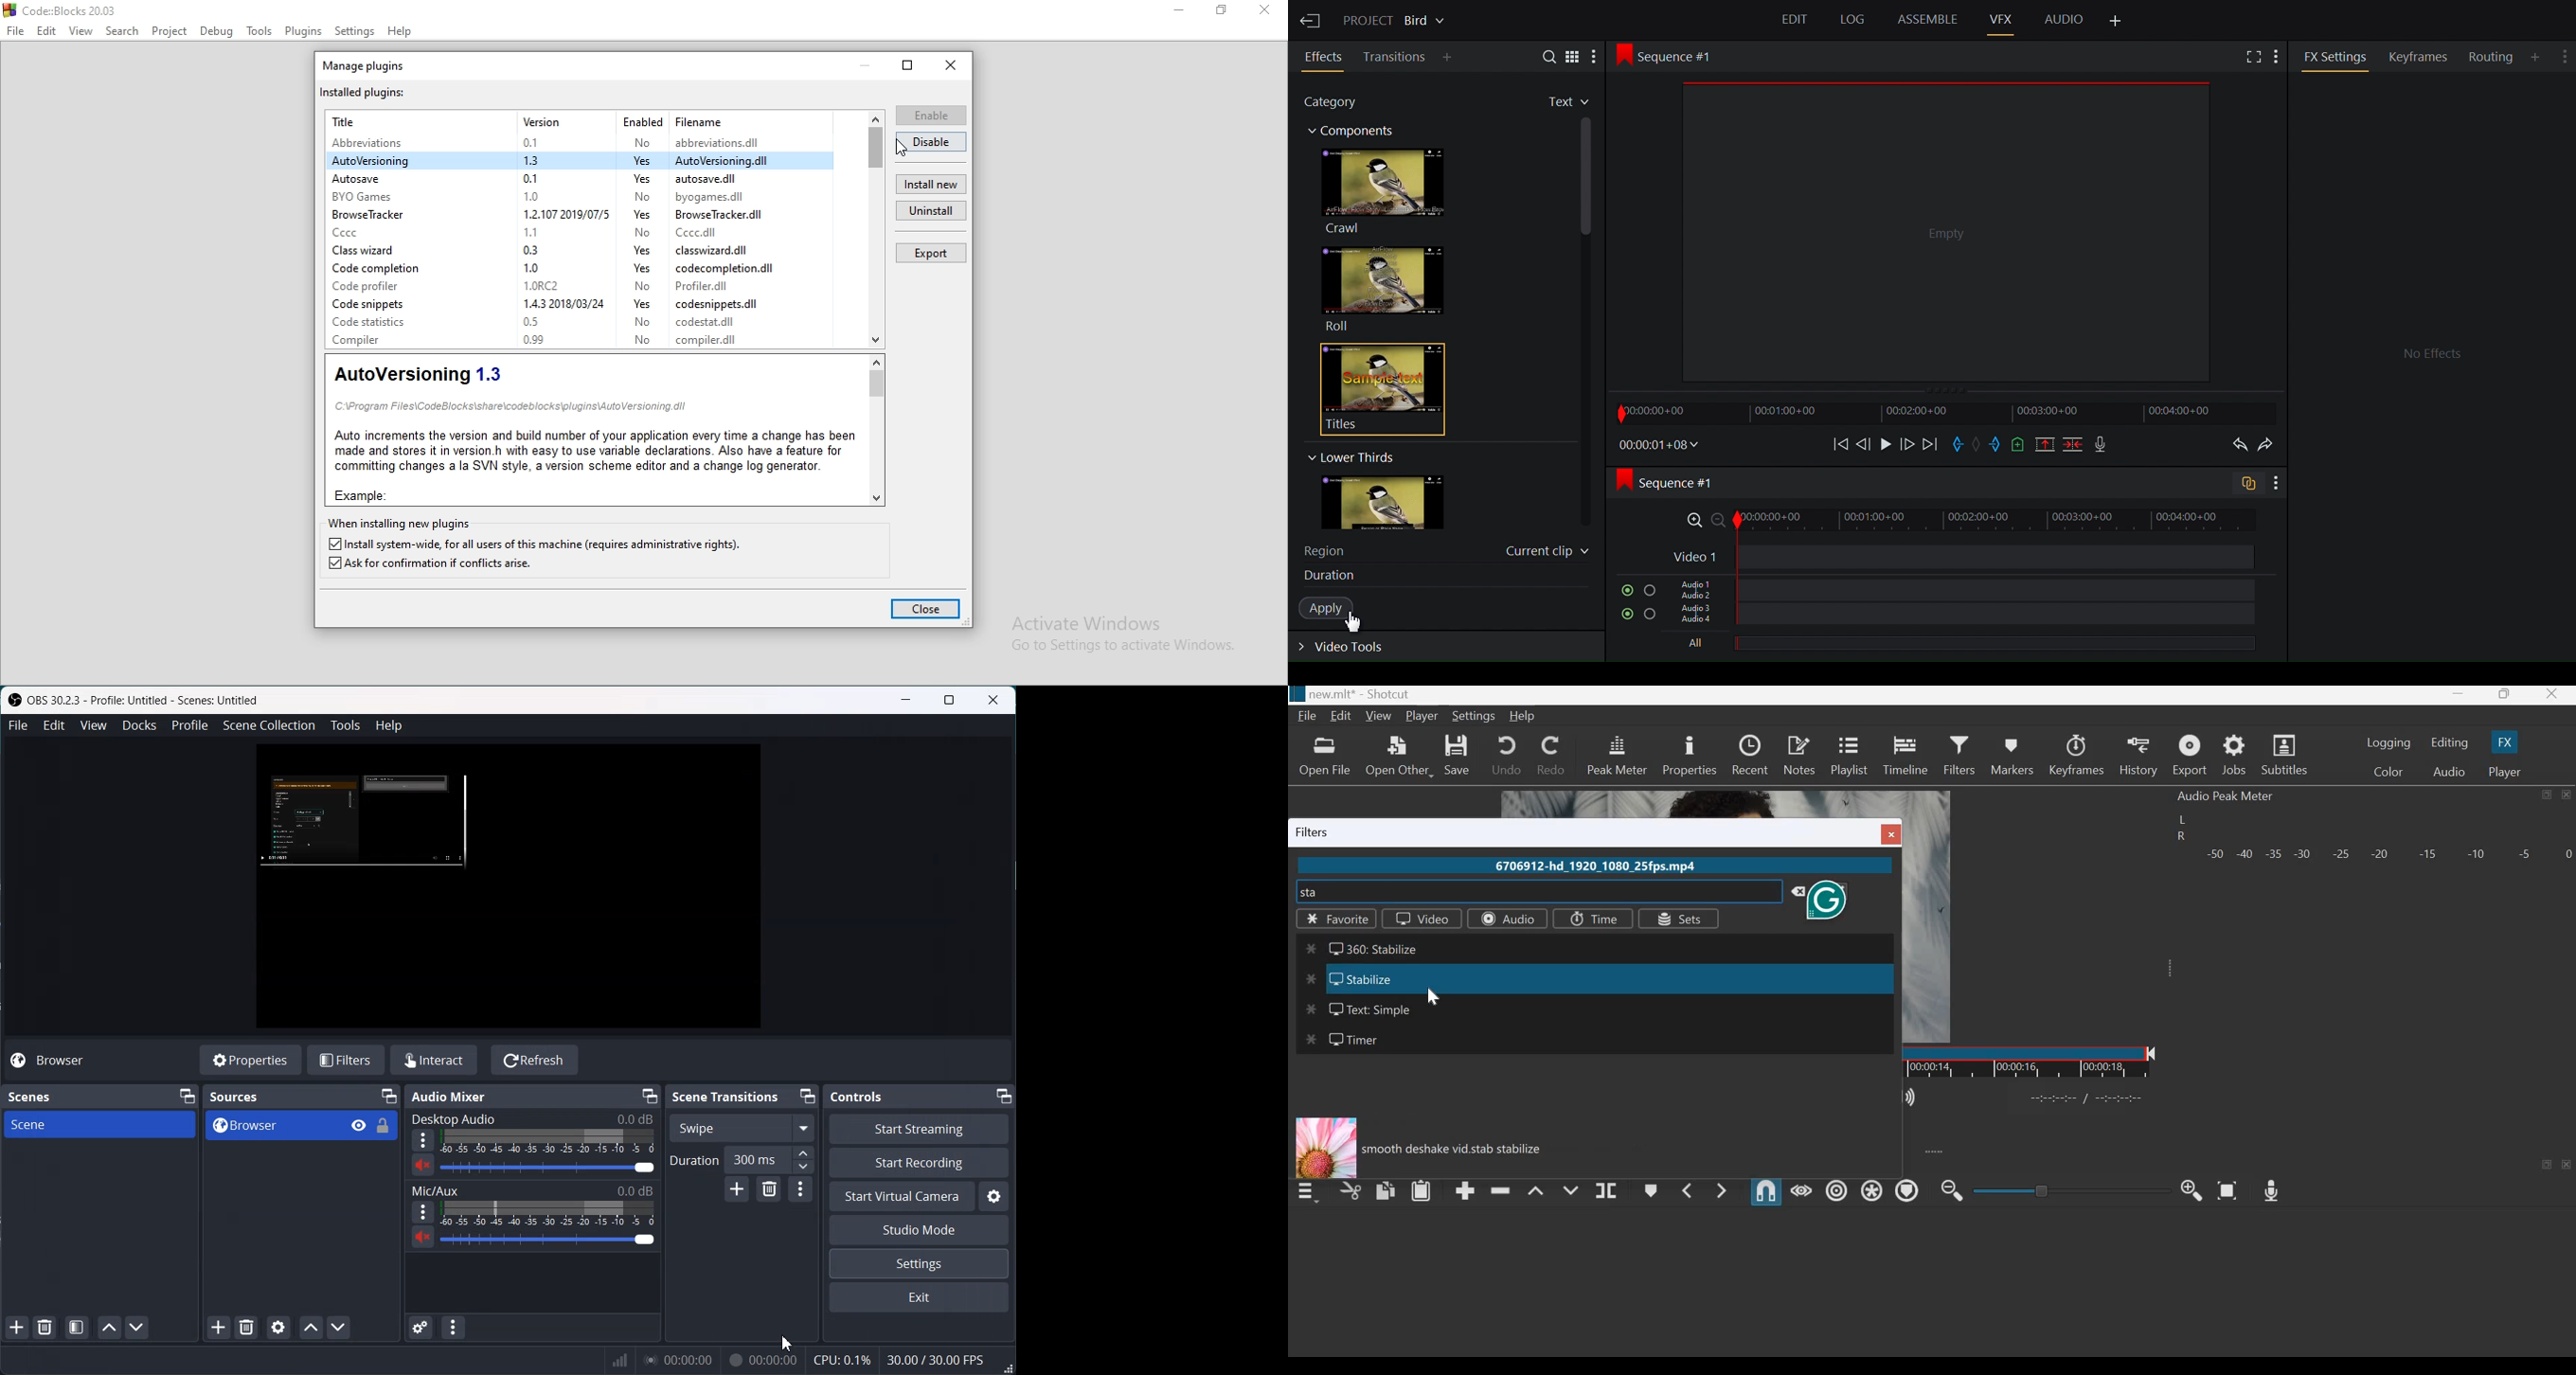  Describe the element at coordinates (1381, 191) in the screenshot. I see `Crawl` at that location.